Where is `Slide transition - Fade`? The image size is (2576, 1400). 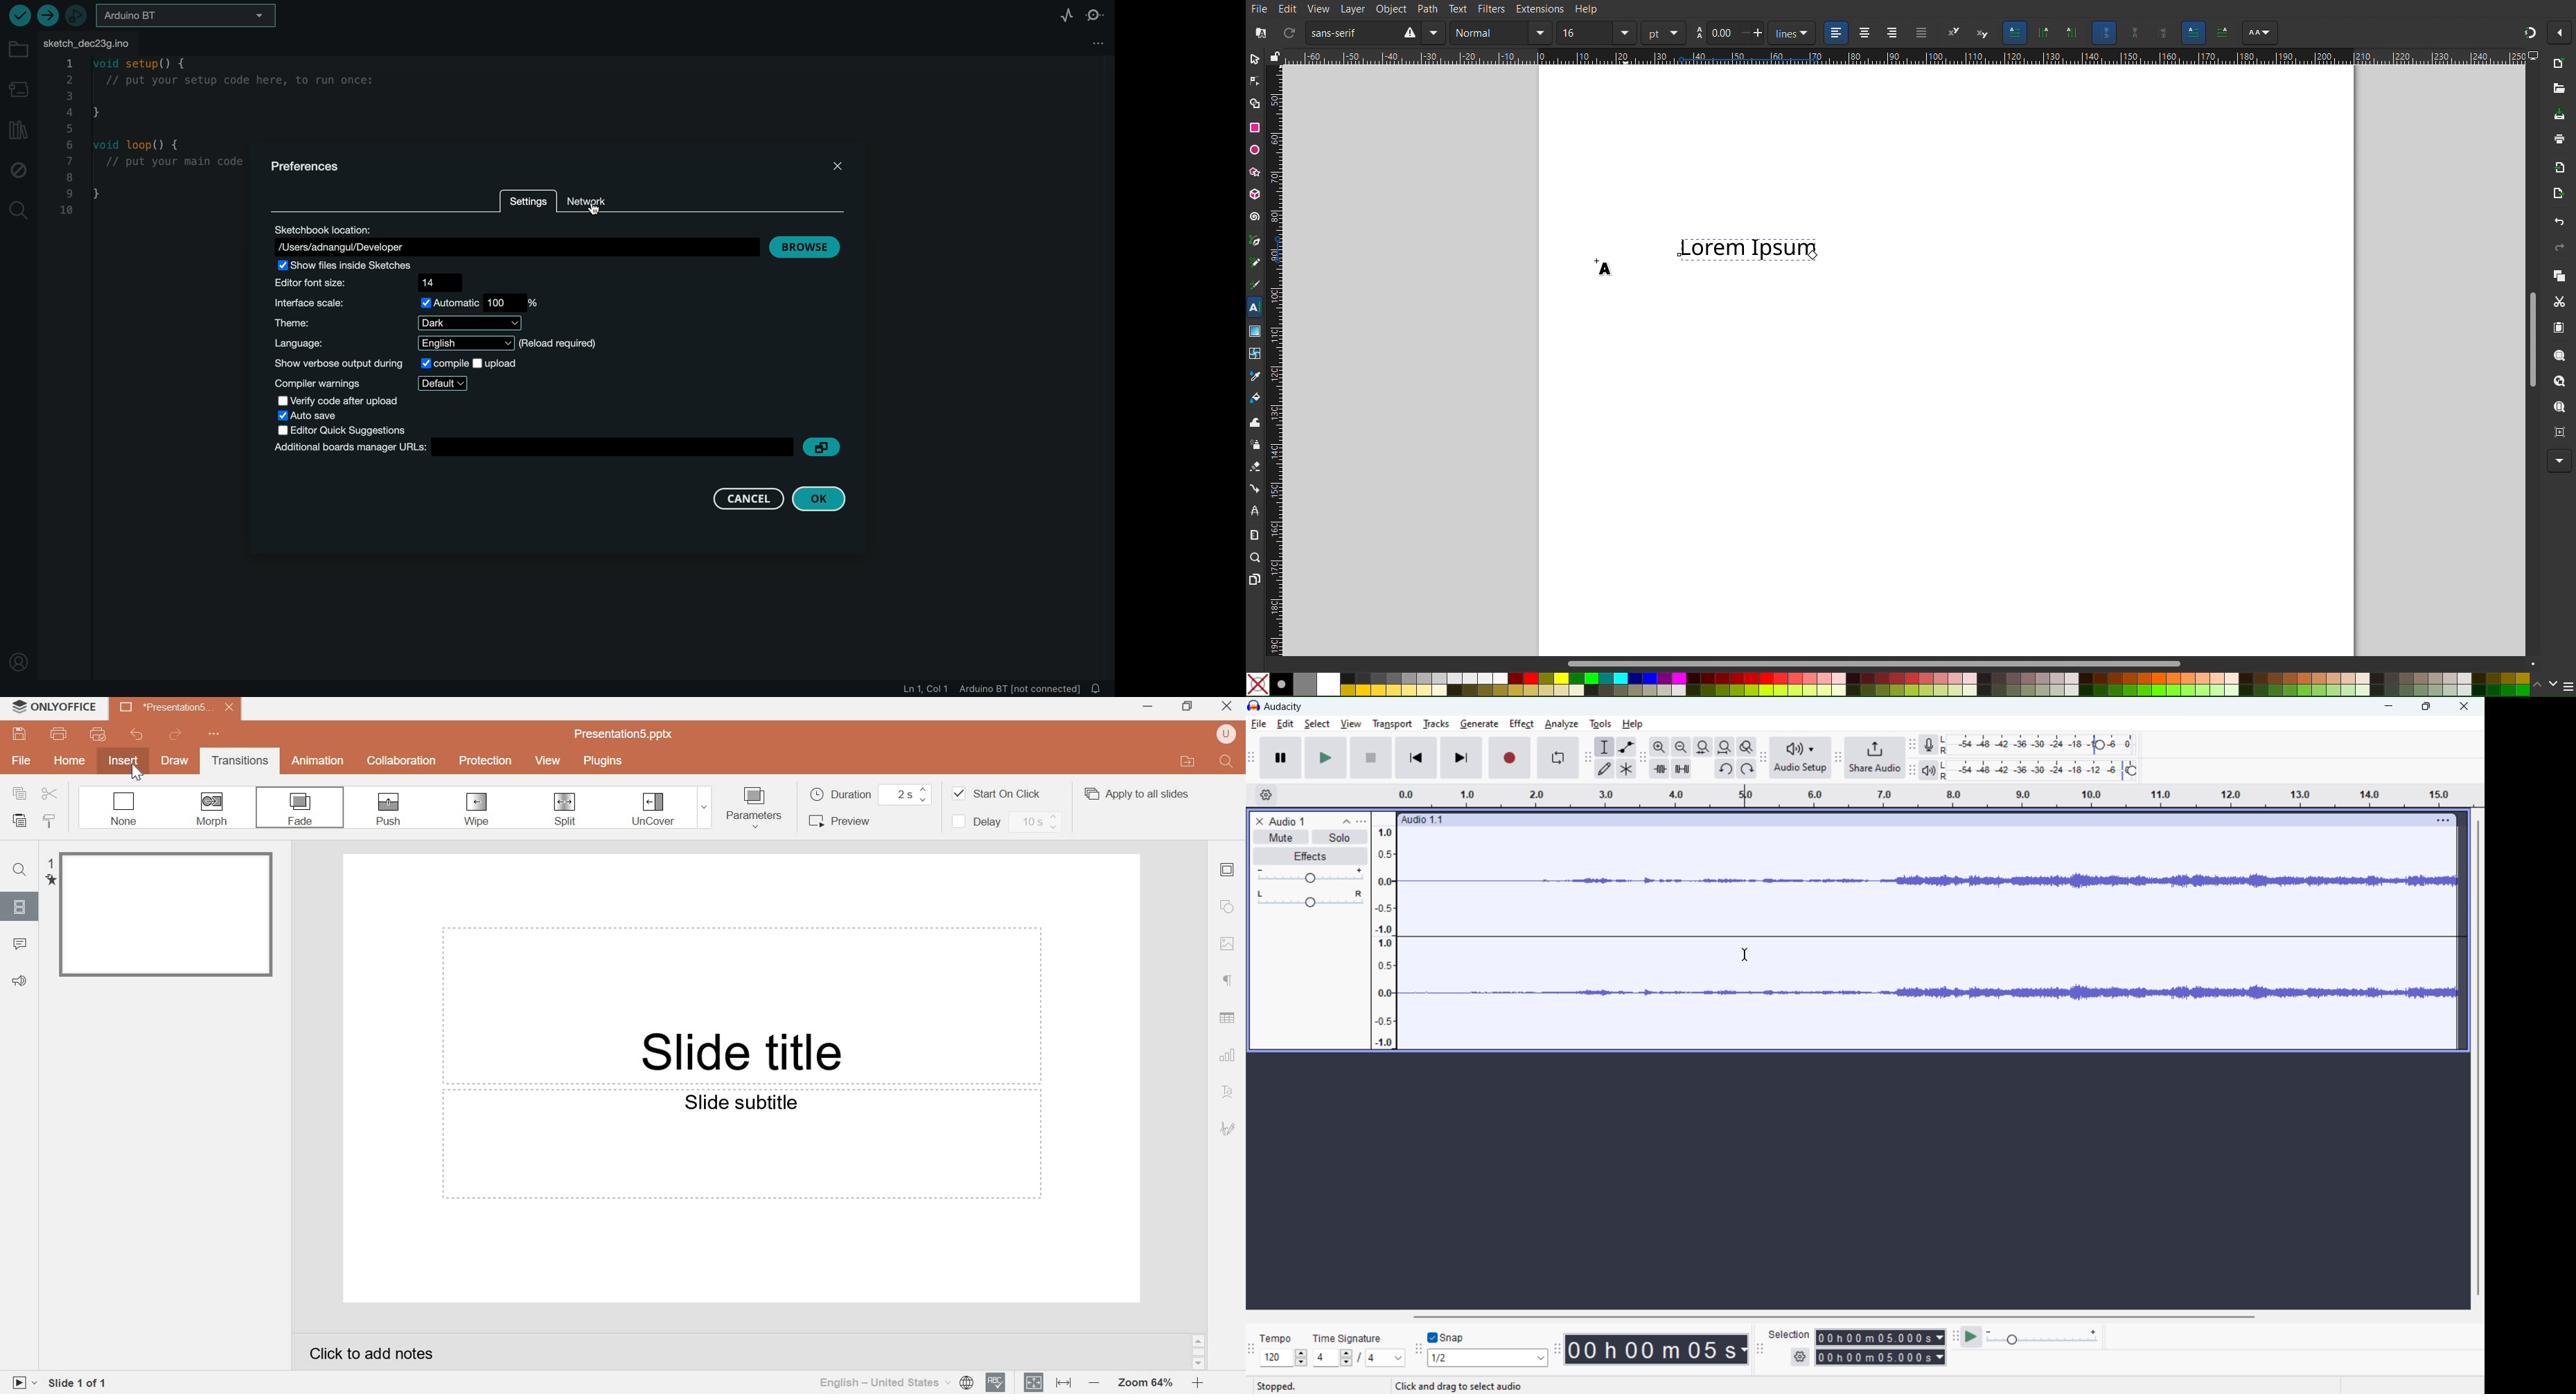
Slide transition - Fade is located at coordinates (166, 916).